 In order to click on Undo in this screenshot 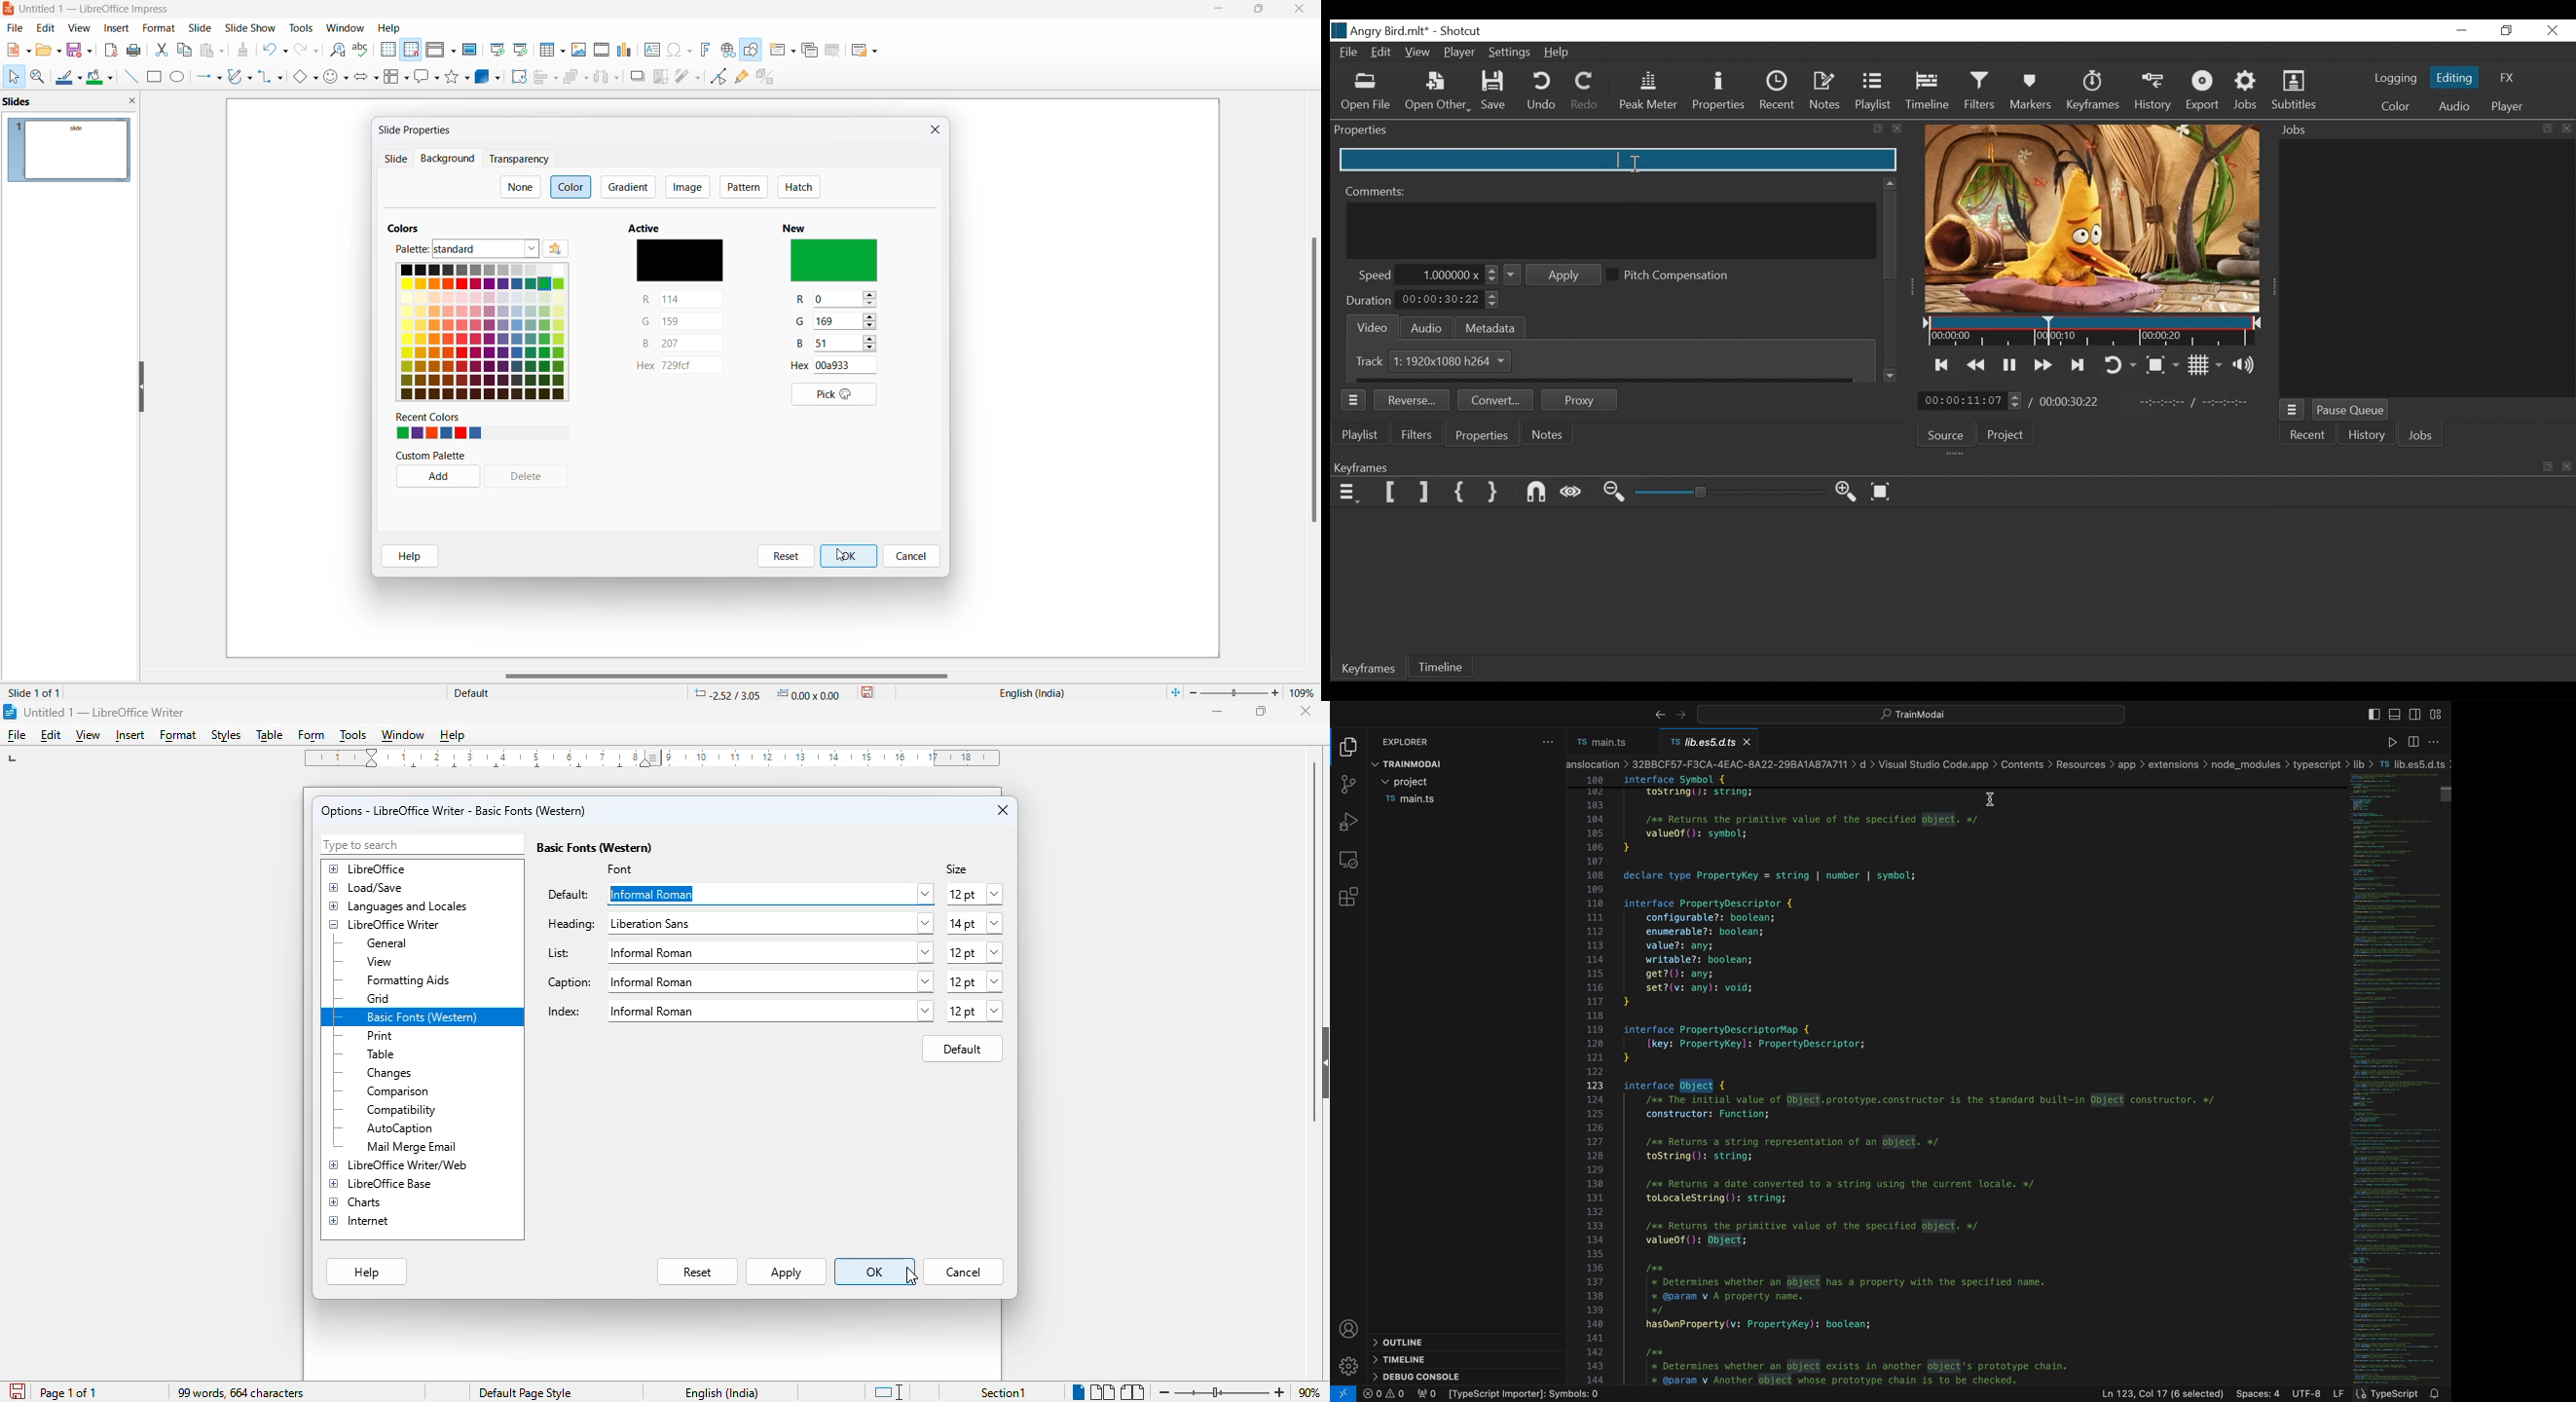, I will do `click(1541, 93)`.